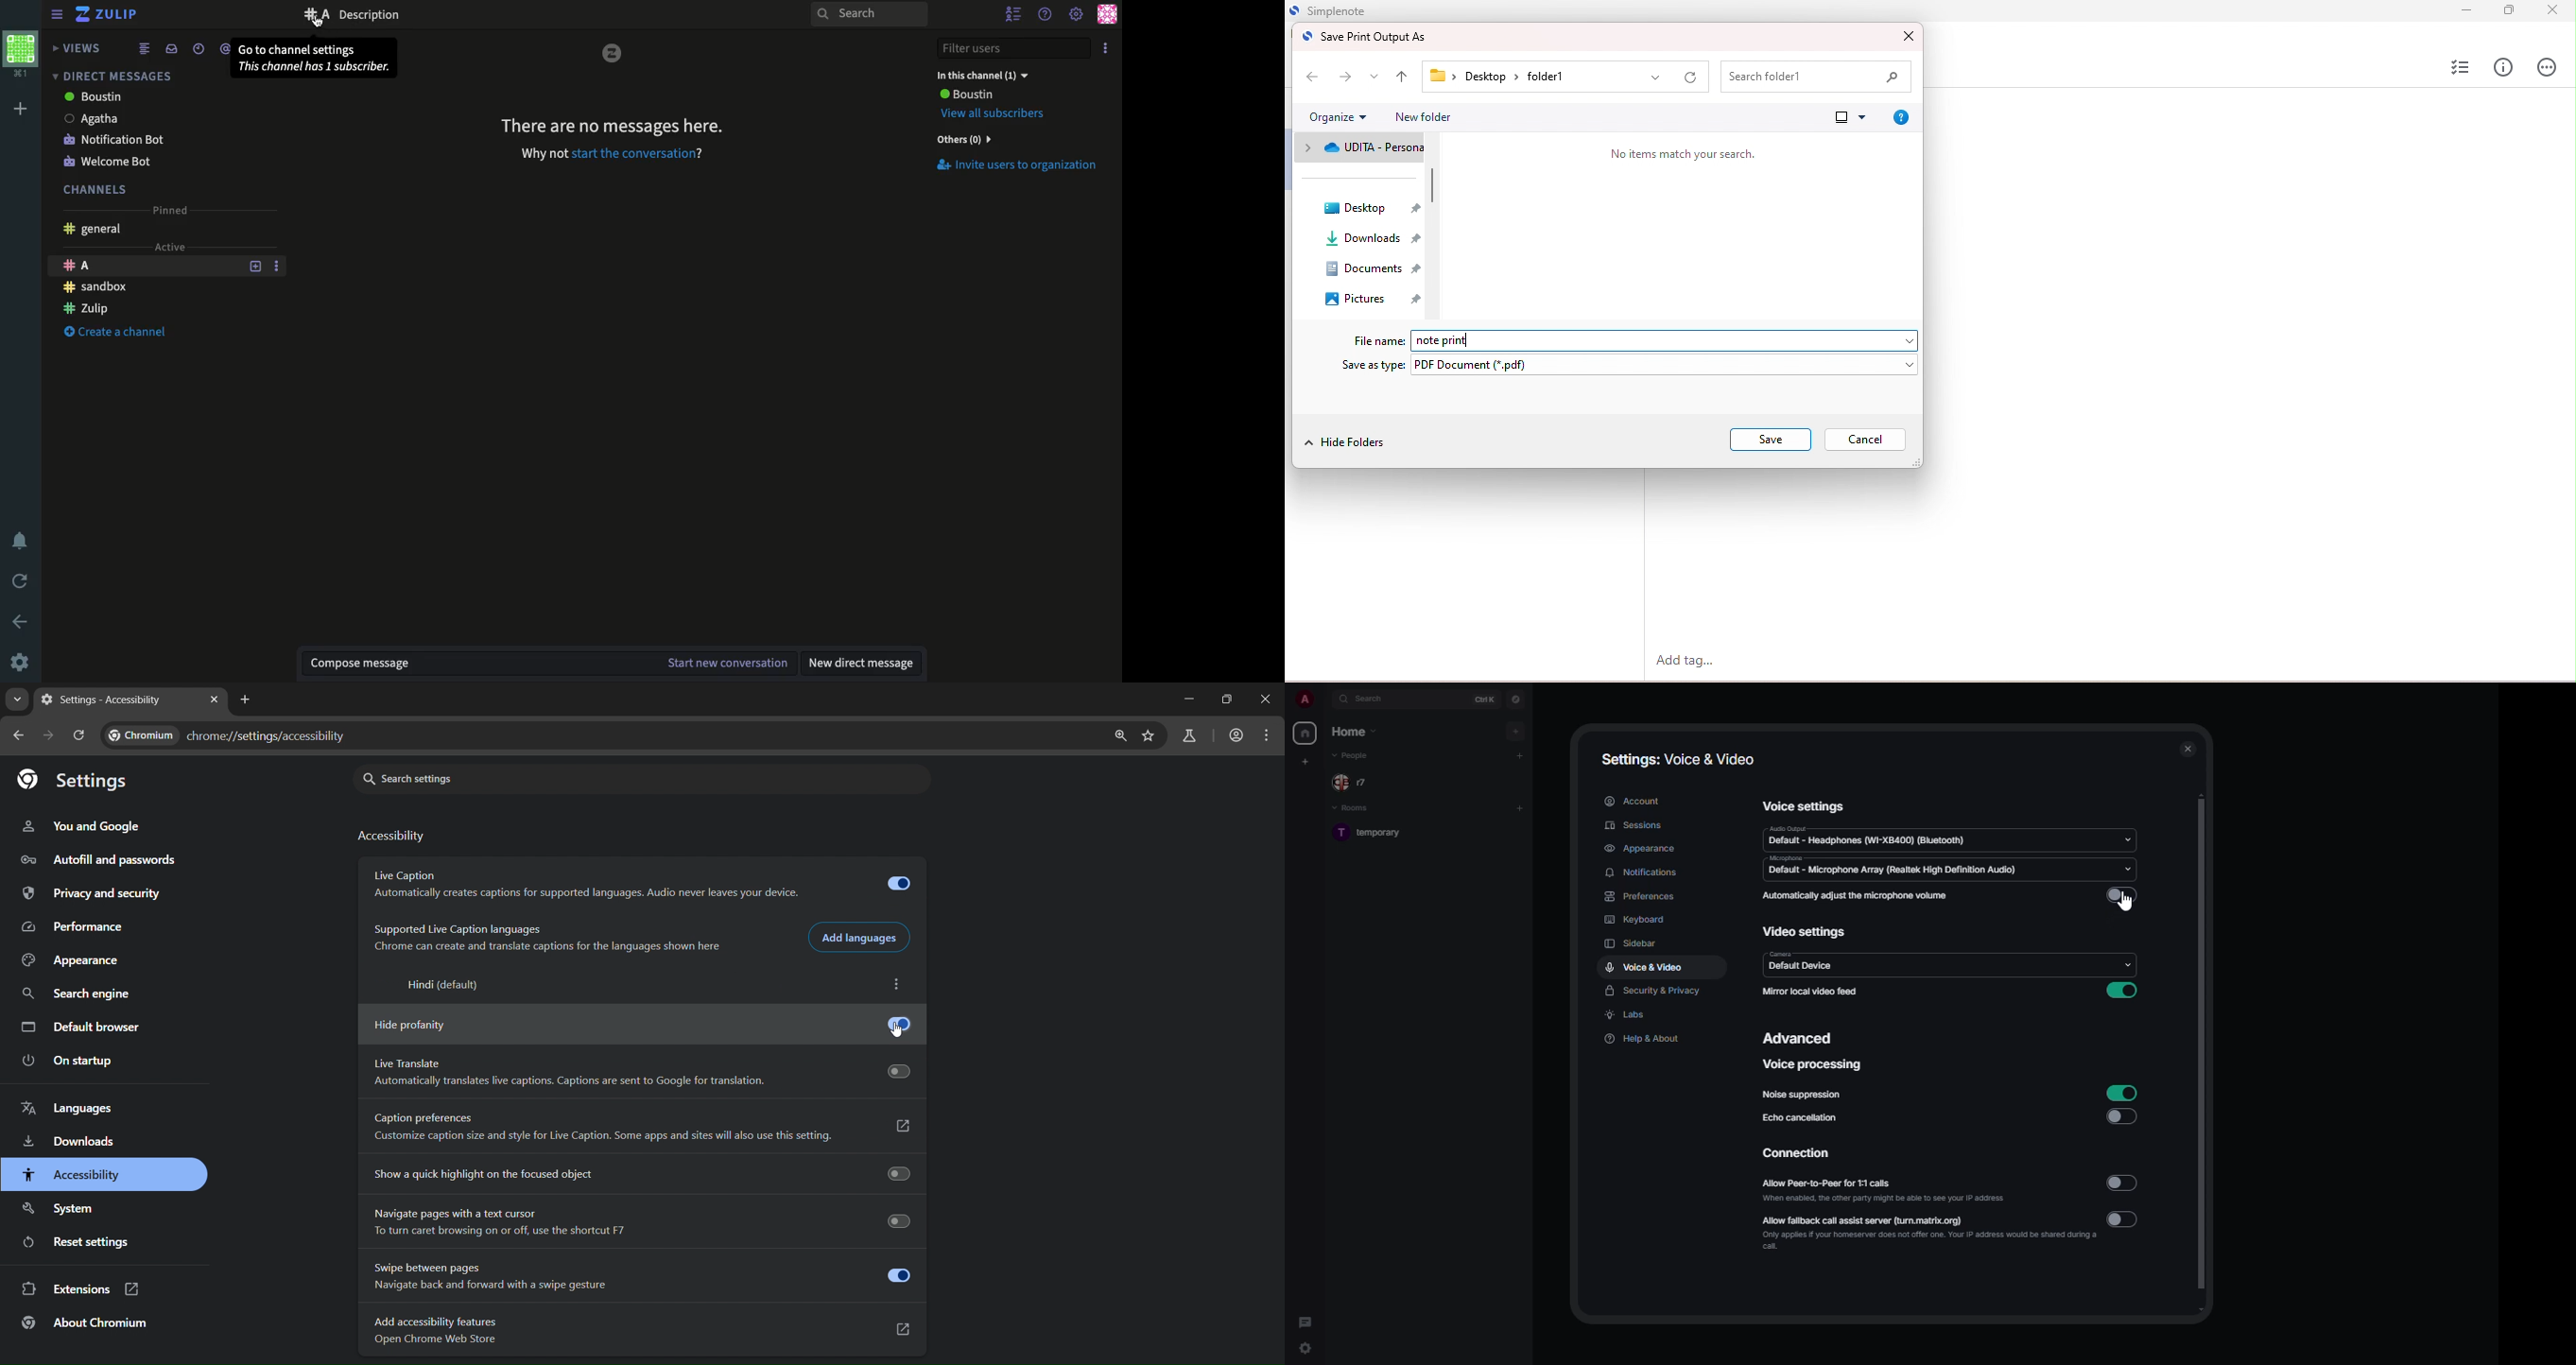  What do you see at coordinates (1235, 735) in the screenshot?
I see `accounts` at bounding box center [1235, 735].